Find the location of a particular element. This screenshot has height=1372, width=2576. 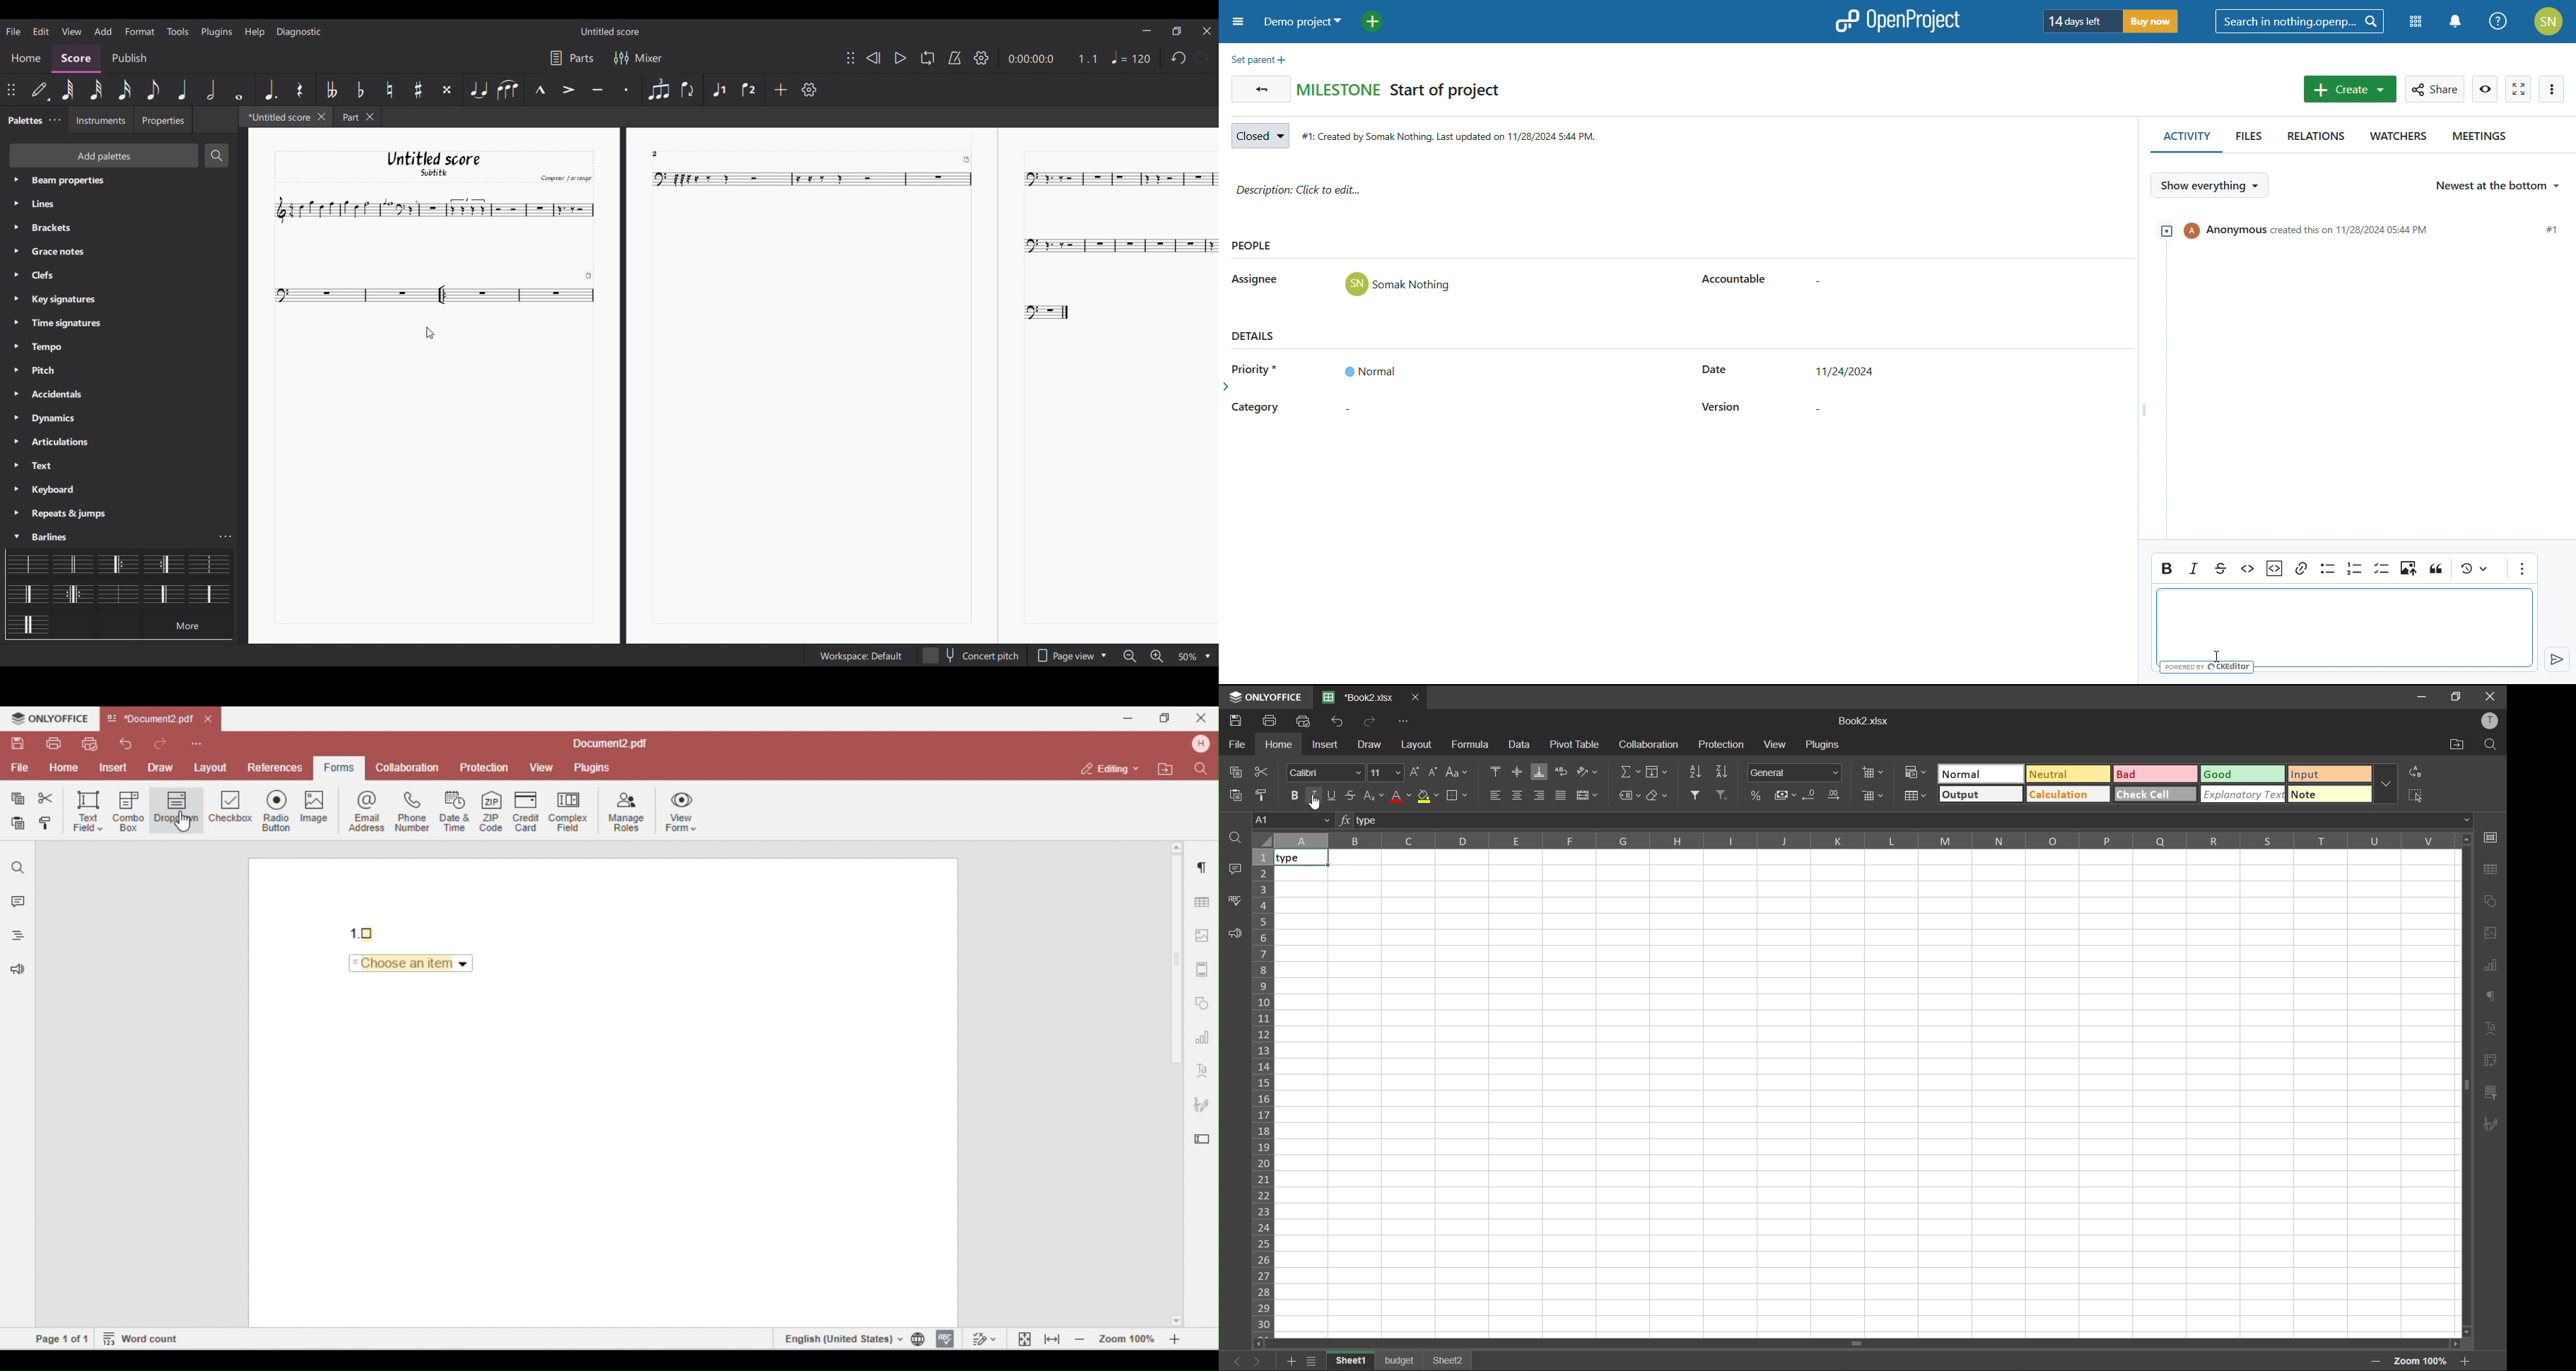

Barline options is located at coordinates (74, 595).